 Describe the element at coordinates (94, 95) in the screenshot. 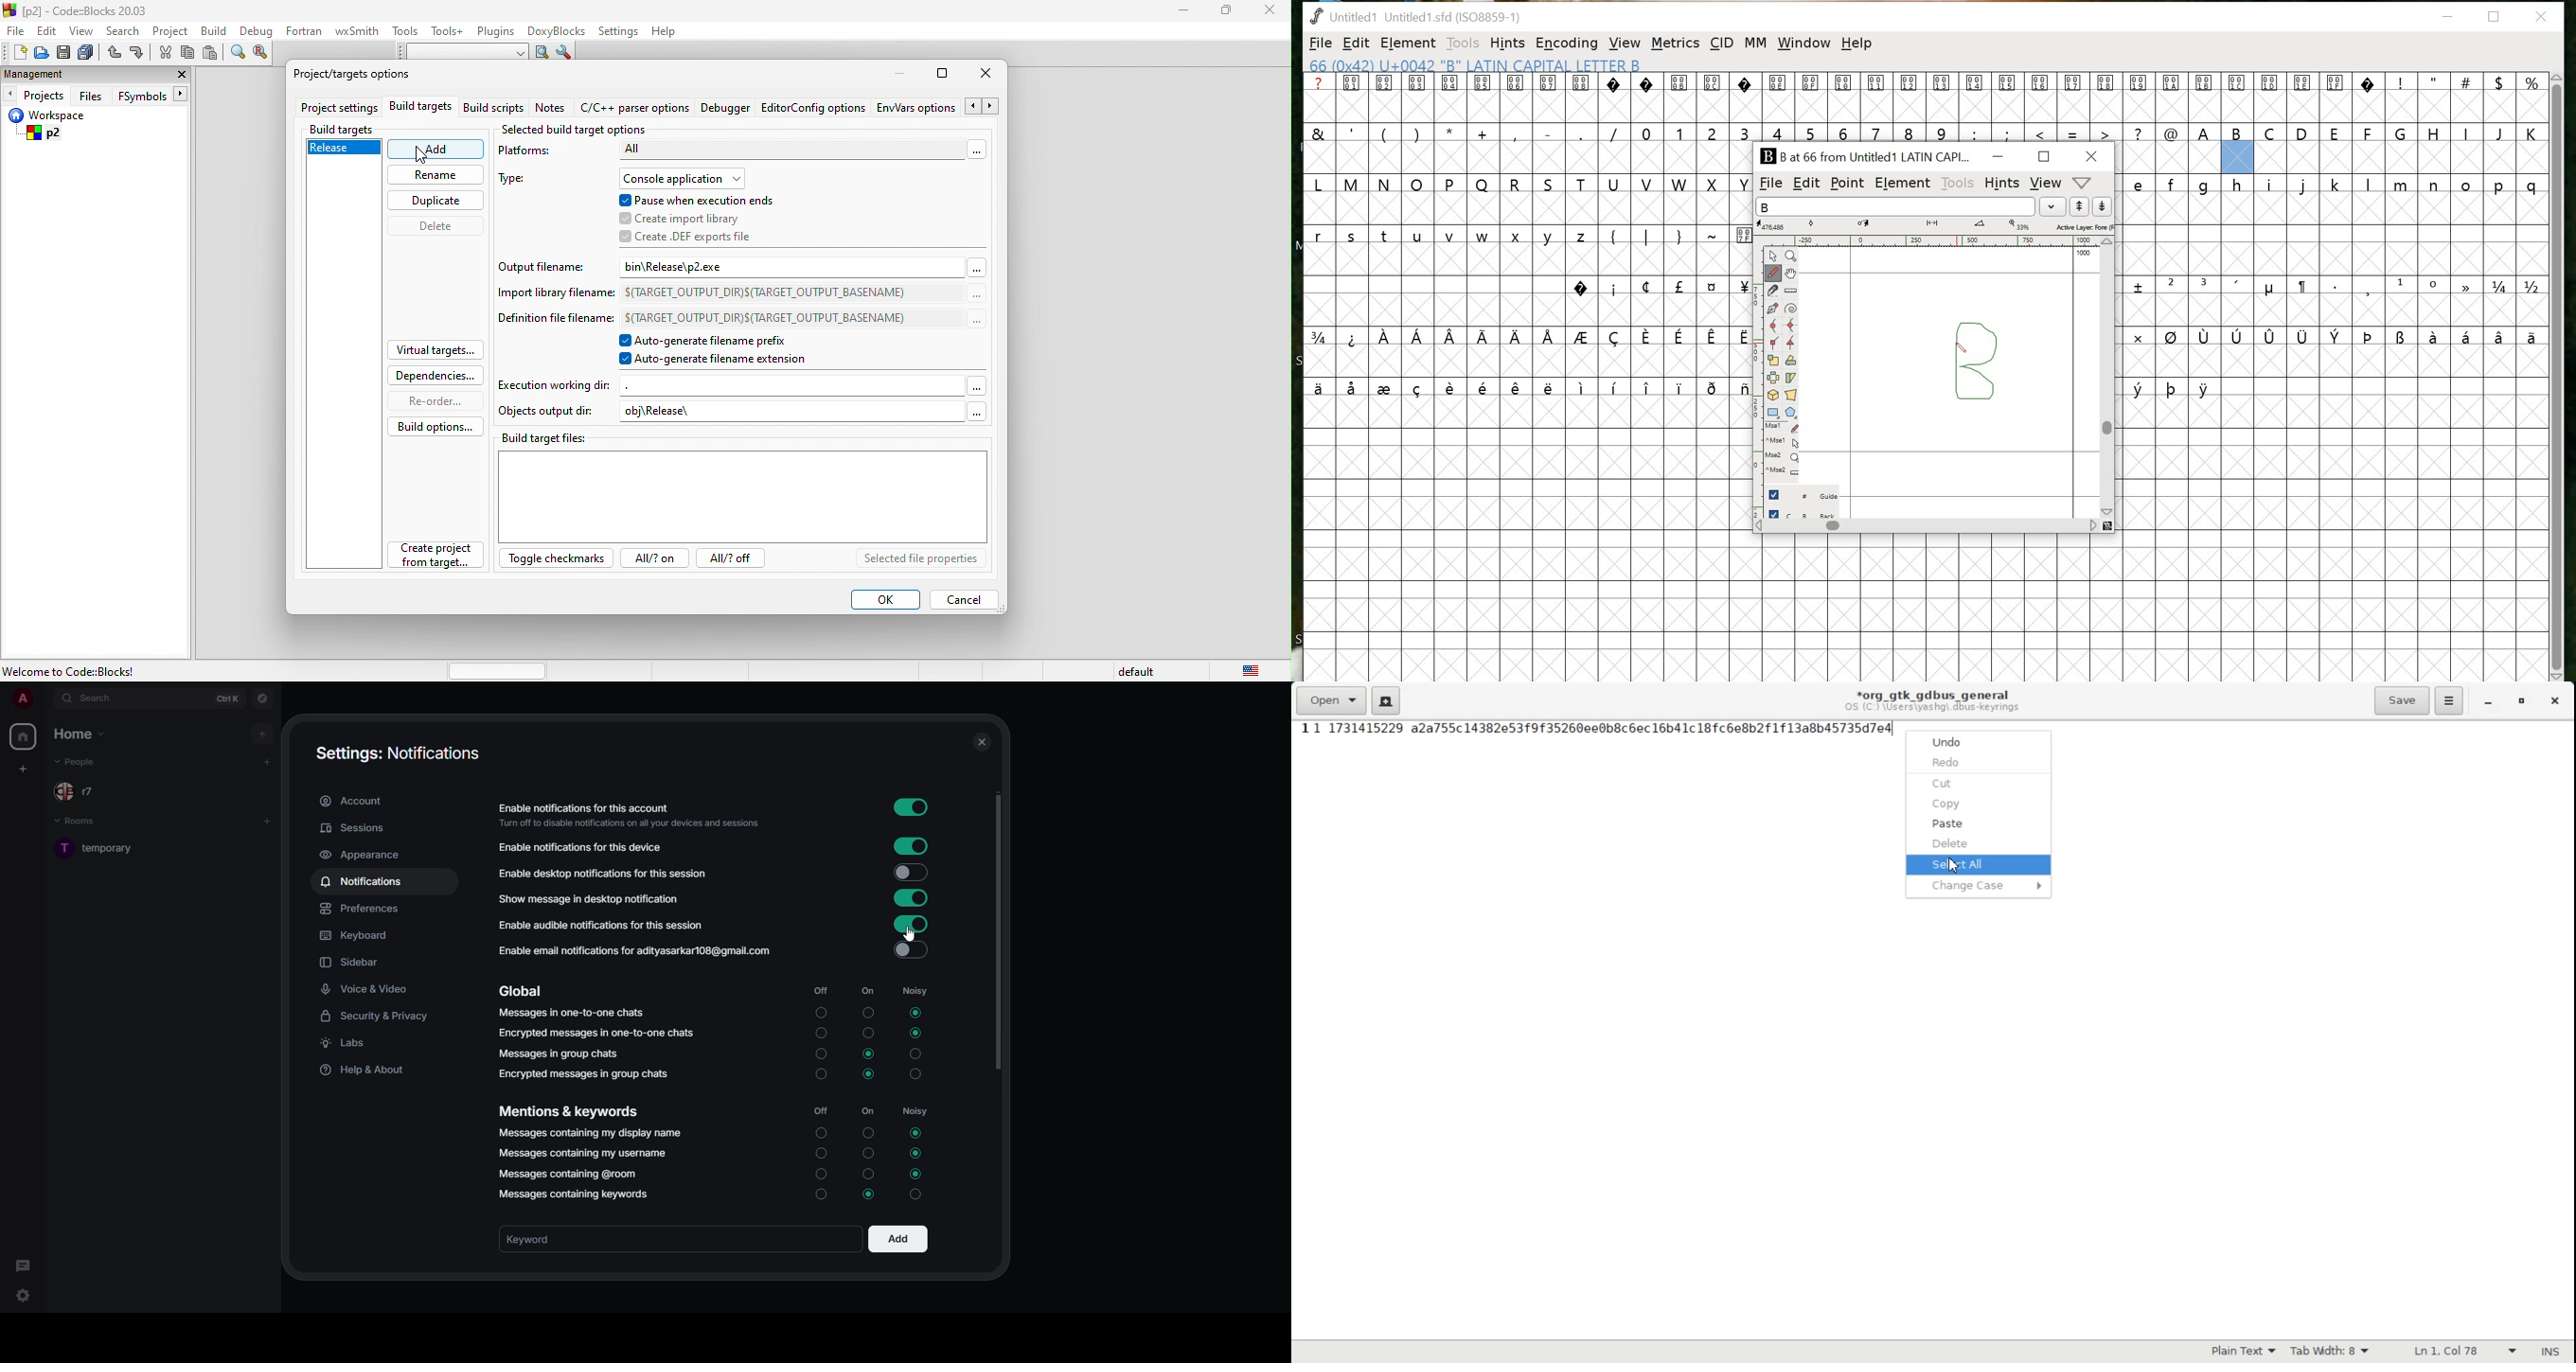

I see `files` at that location.